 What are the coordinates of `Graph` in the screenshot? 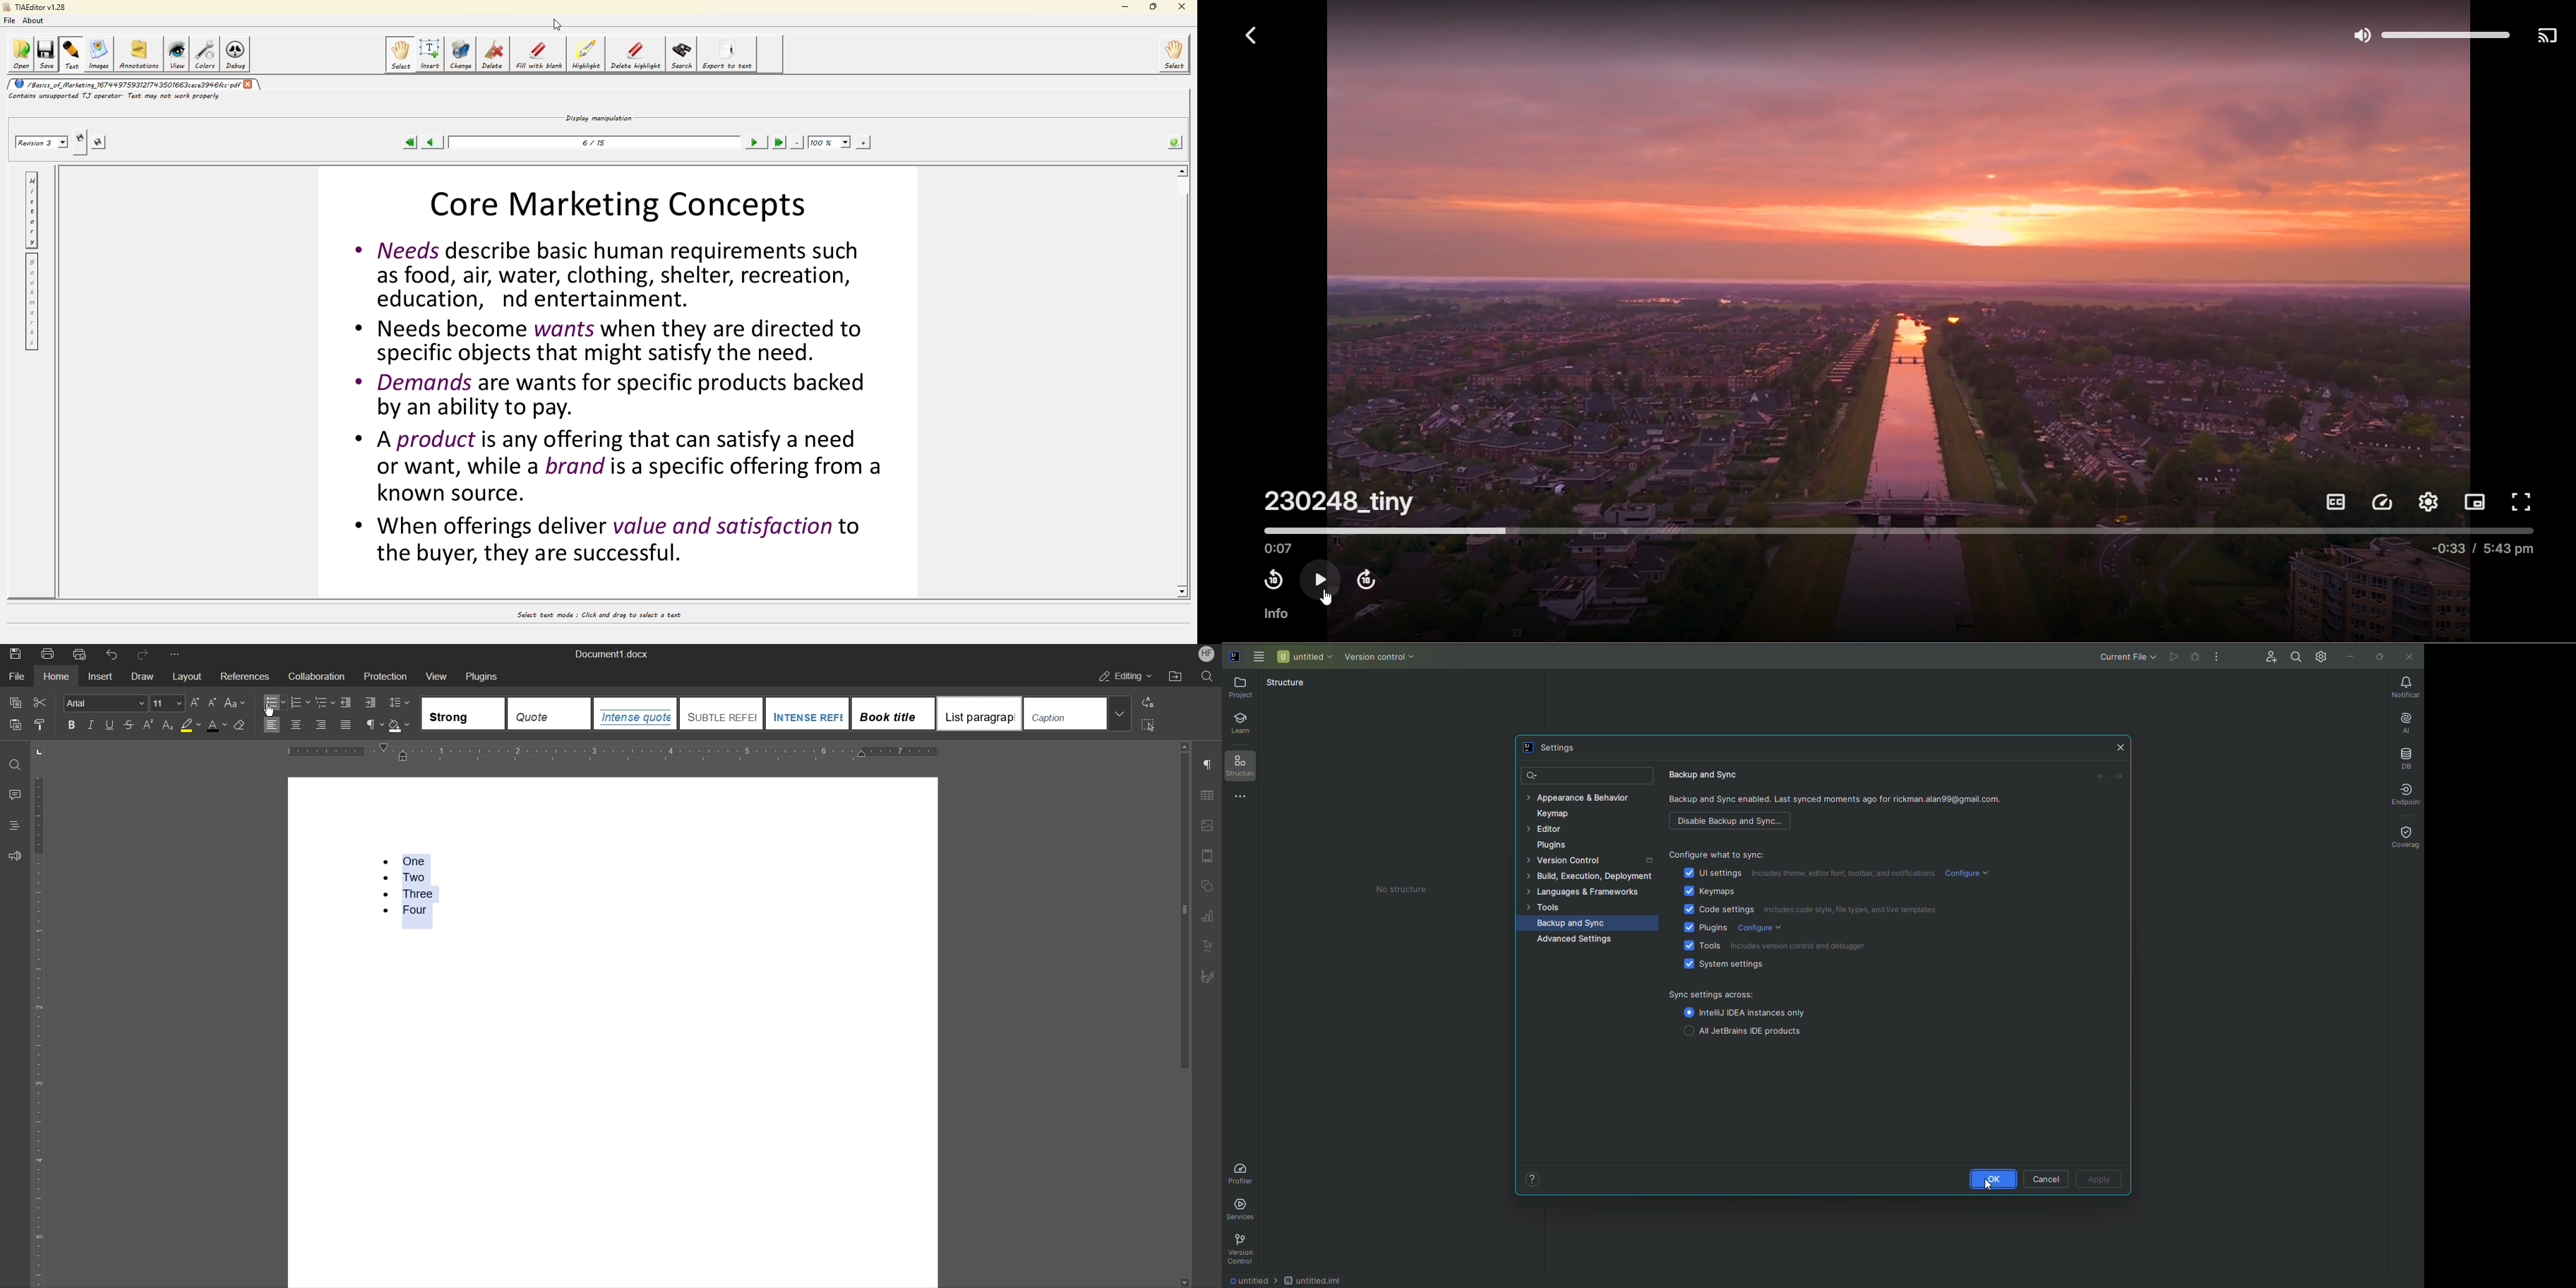 It's located at (1207, 917).